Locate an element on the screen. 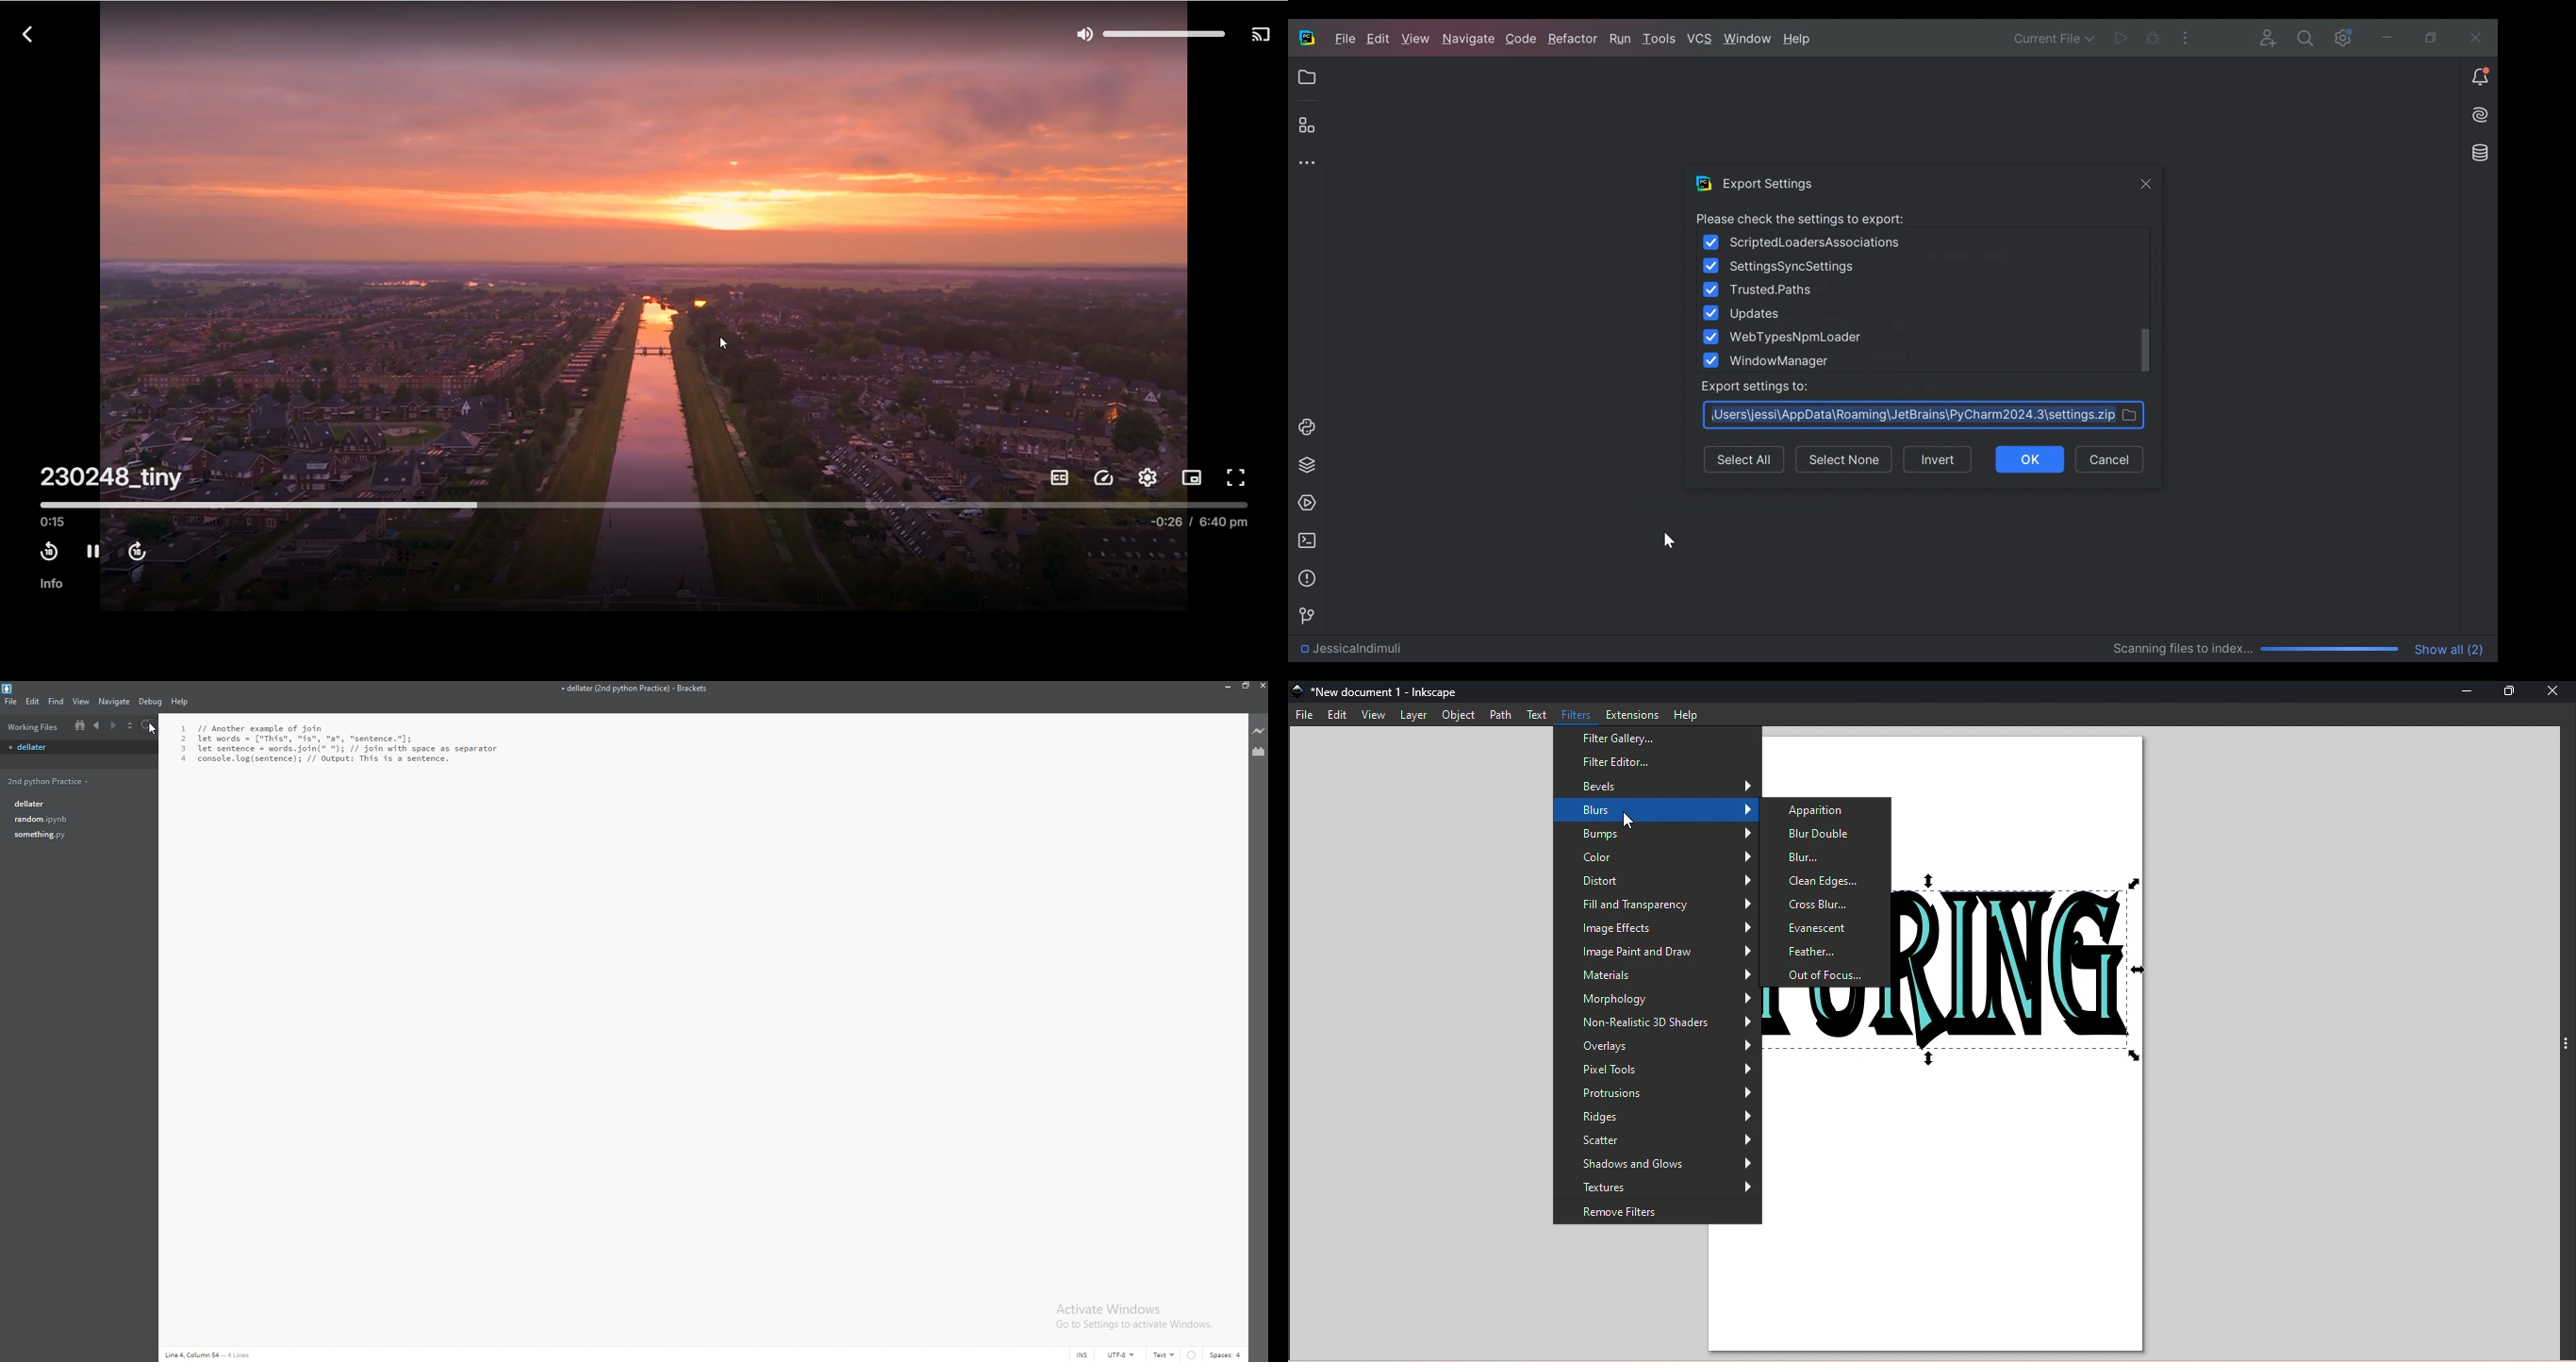 The height and width of the screenshot is (1372, 2576). Show all is located at coordinates (2452, 648).